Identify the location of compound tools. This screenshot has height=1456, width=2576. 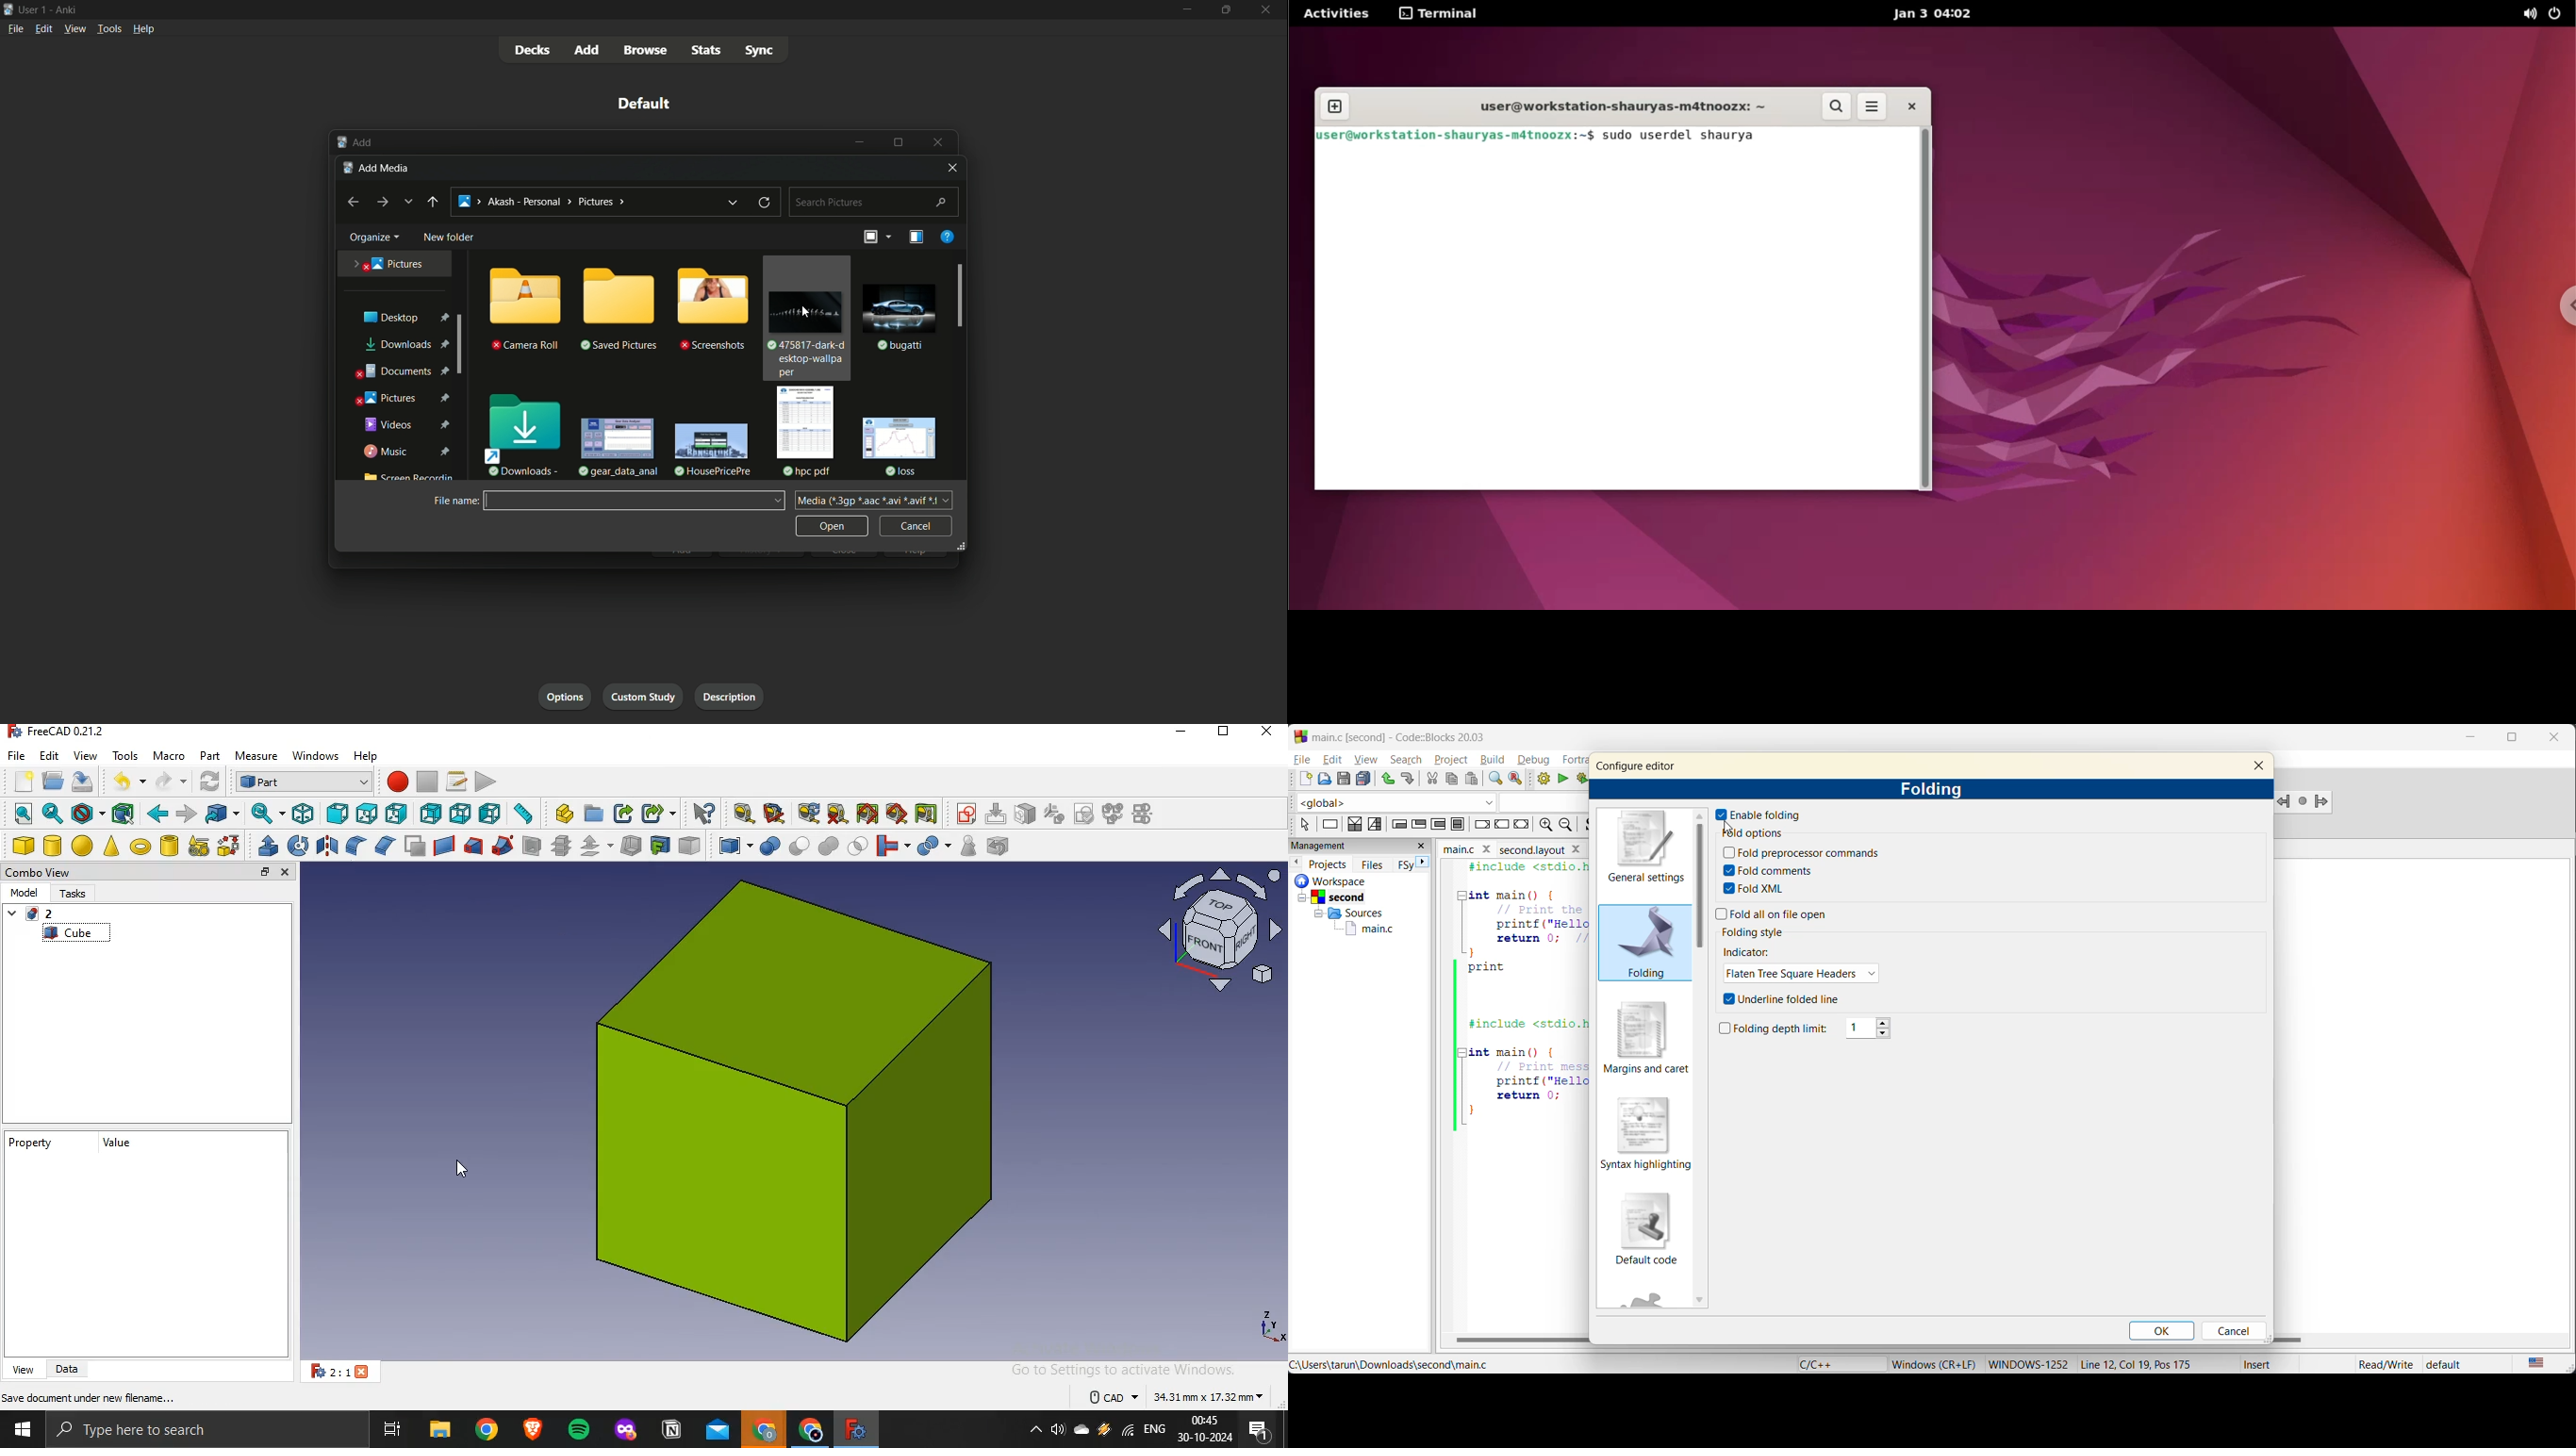
(733, 845).